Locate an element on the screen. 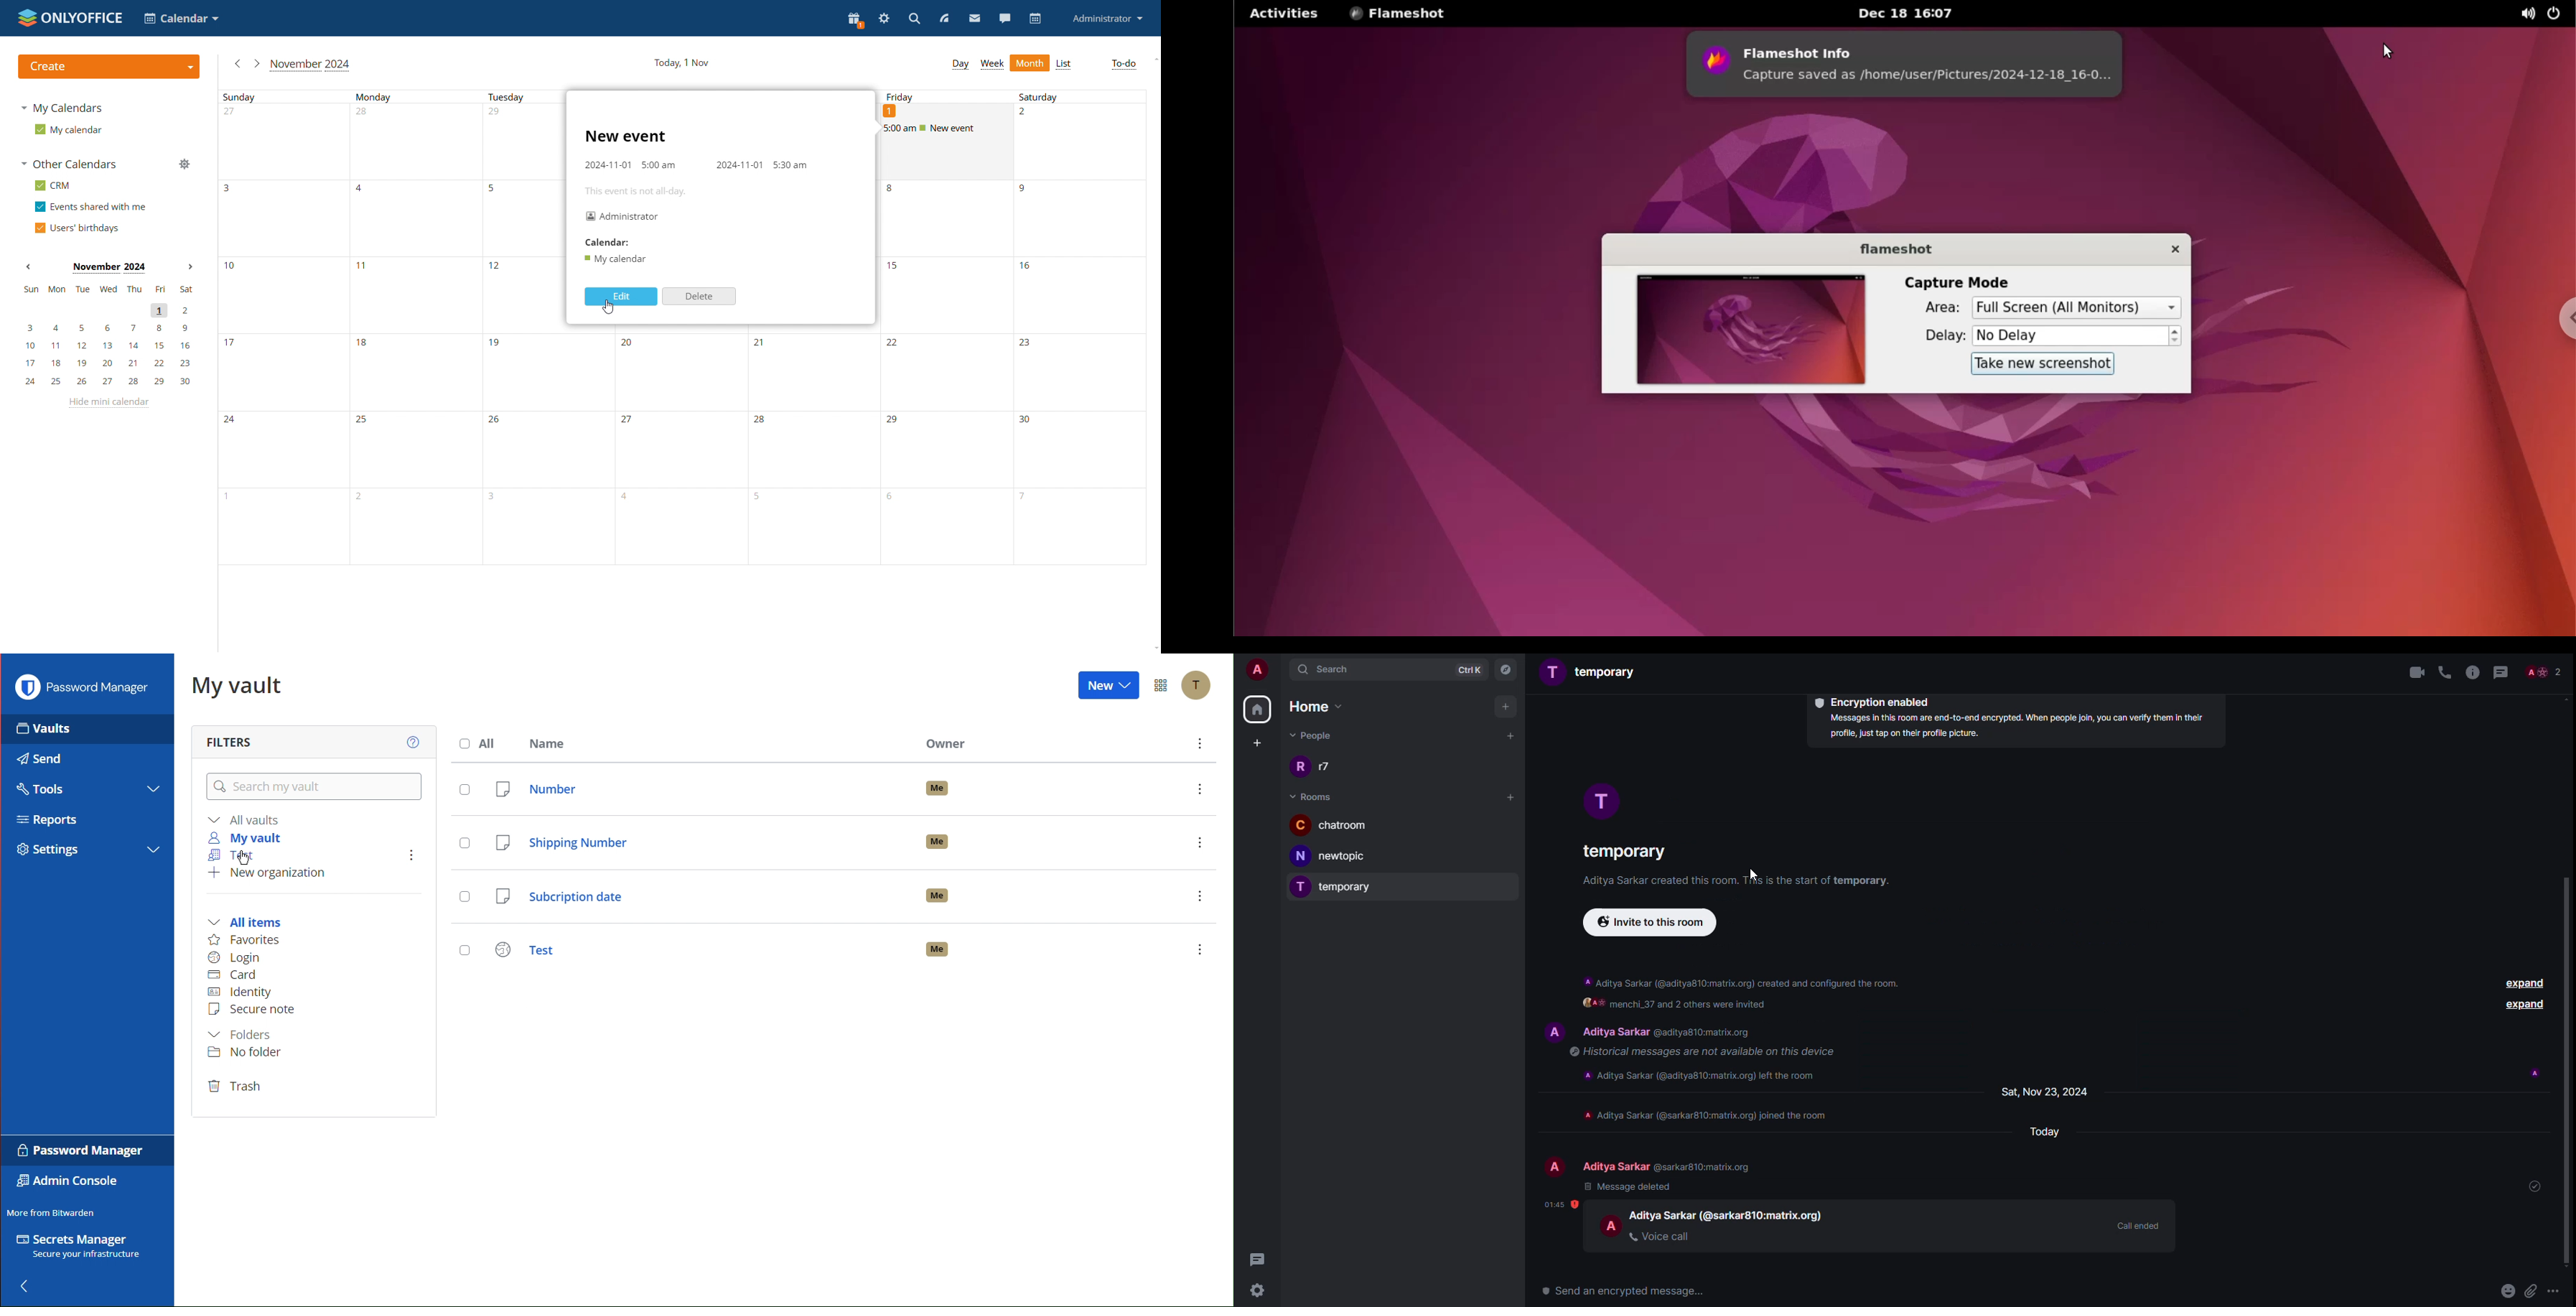  day is located at coordinates (2046, 1092).